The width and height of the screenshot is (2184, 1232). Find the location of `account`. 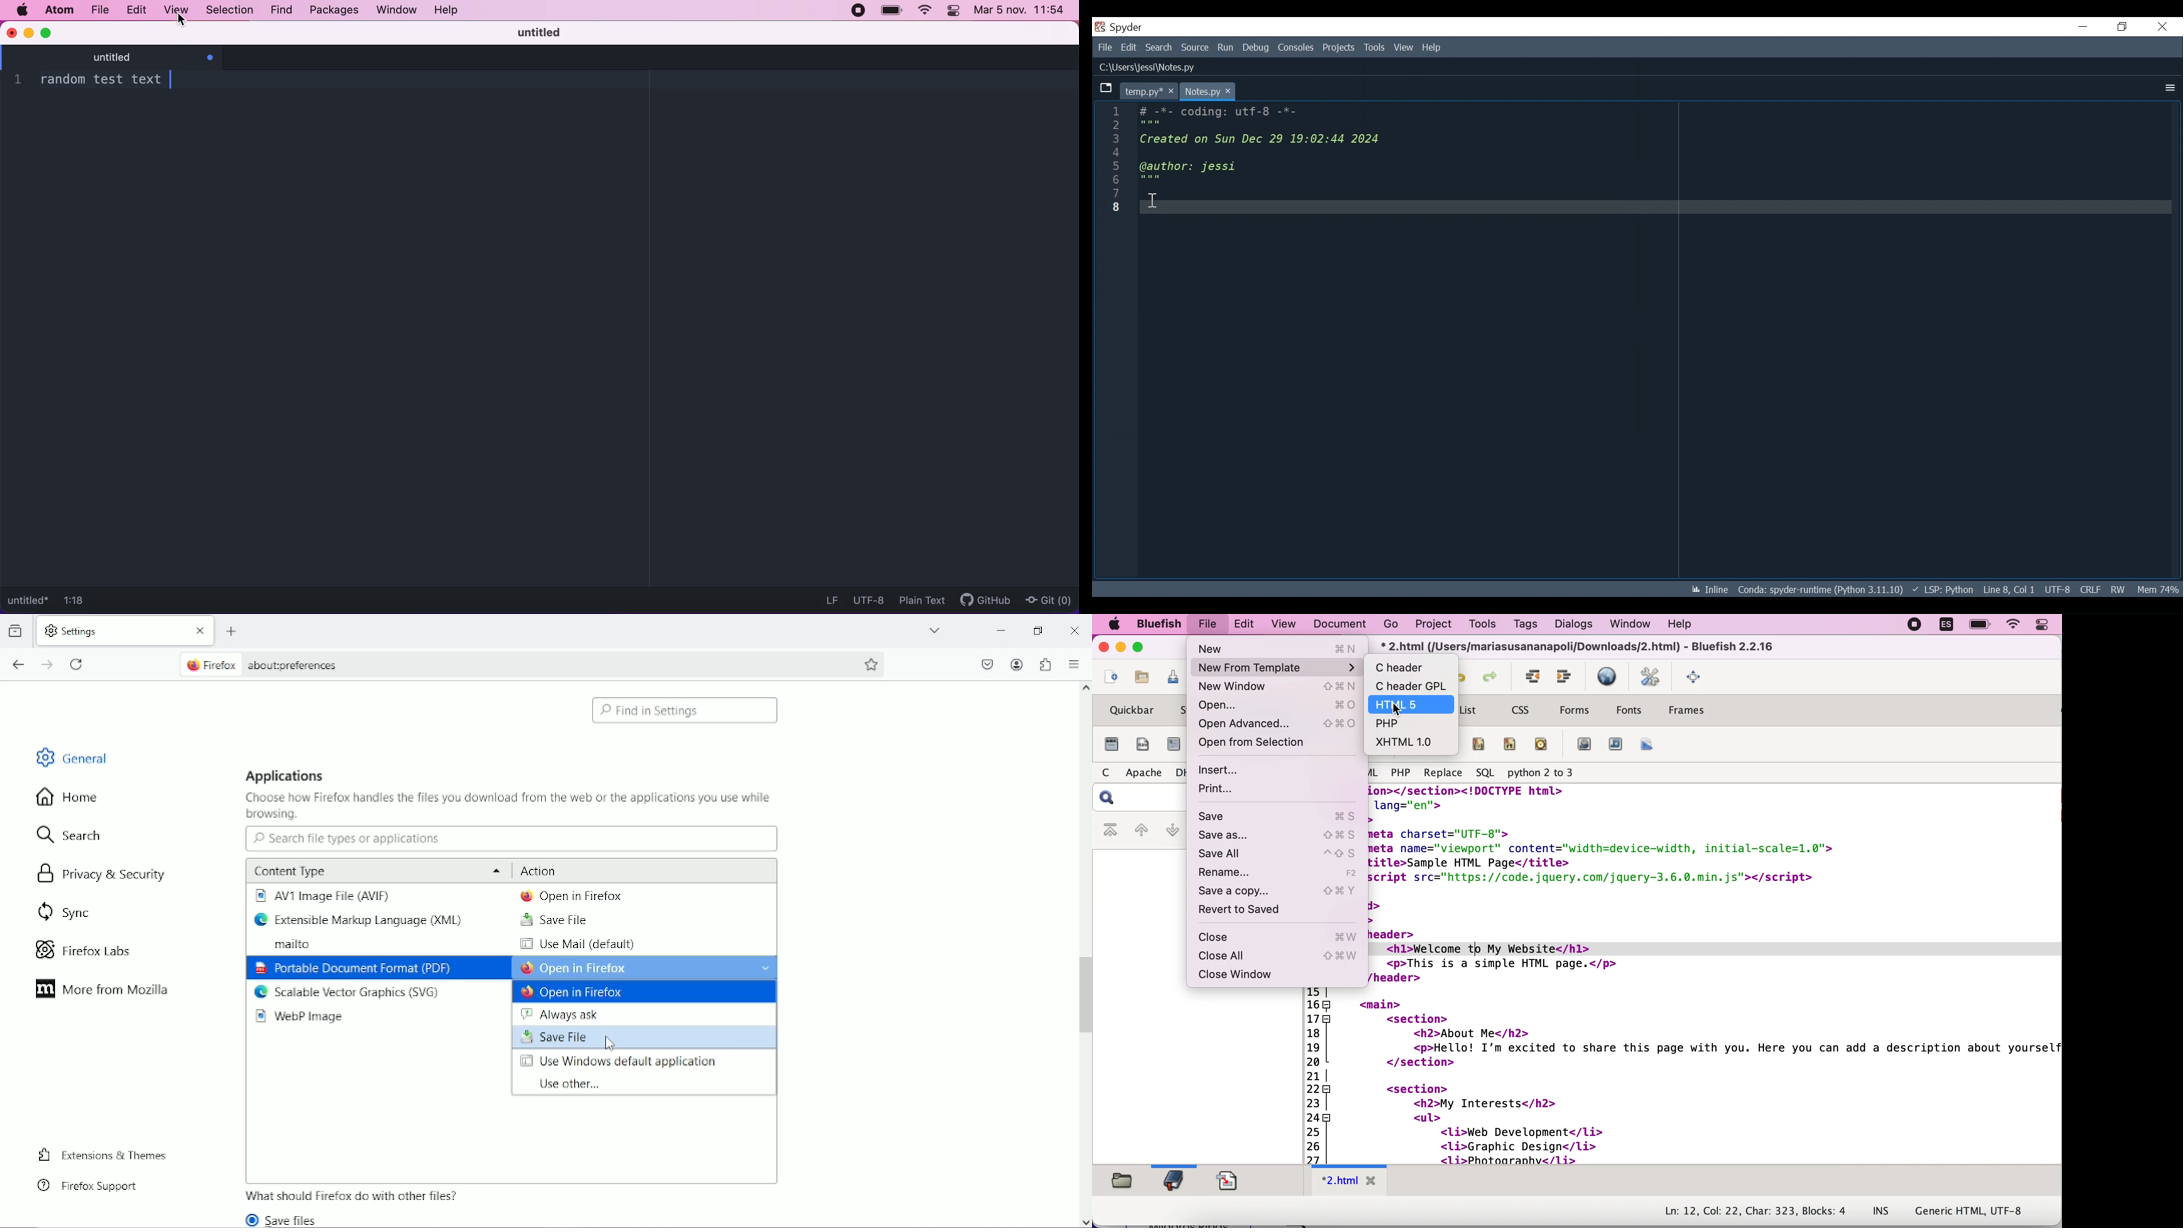

account is located at coordinates (1017, 665).